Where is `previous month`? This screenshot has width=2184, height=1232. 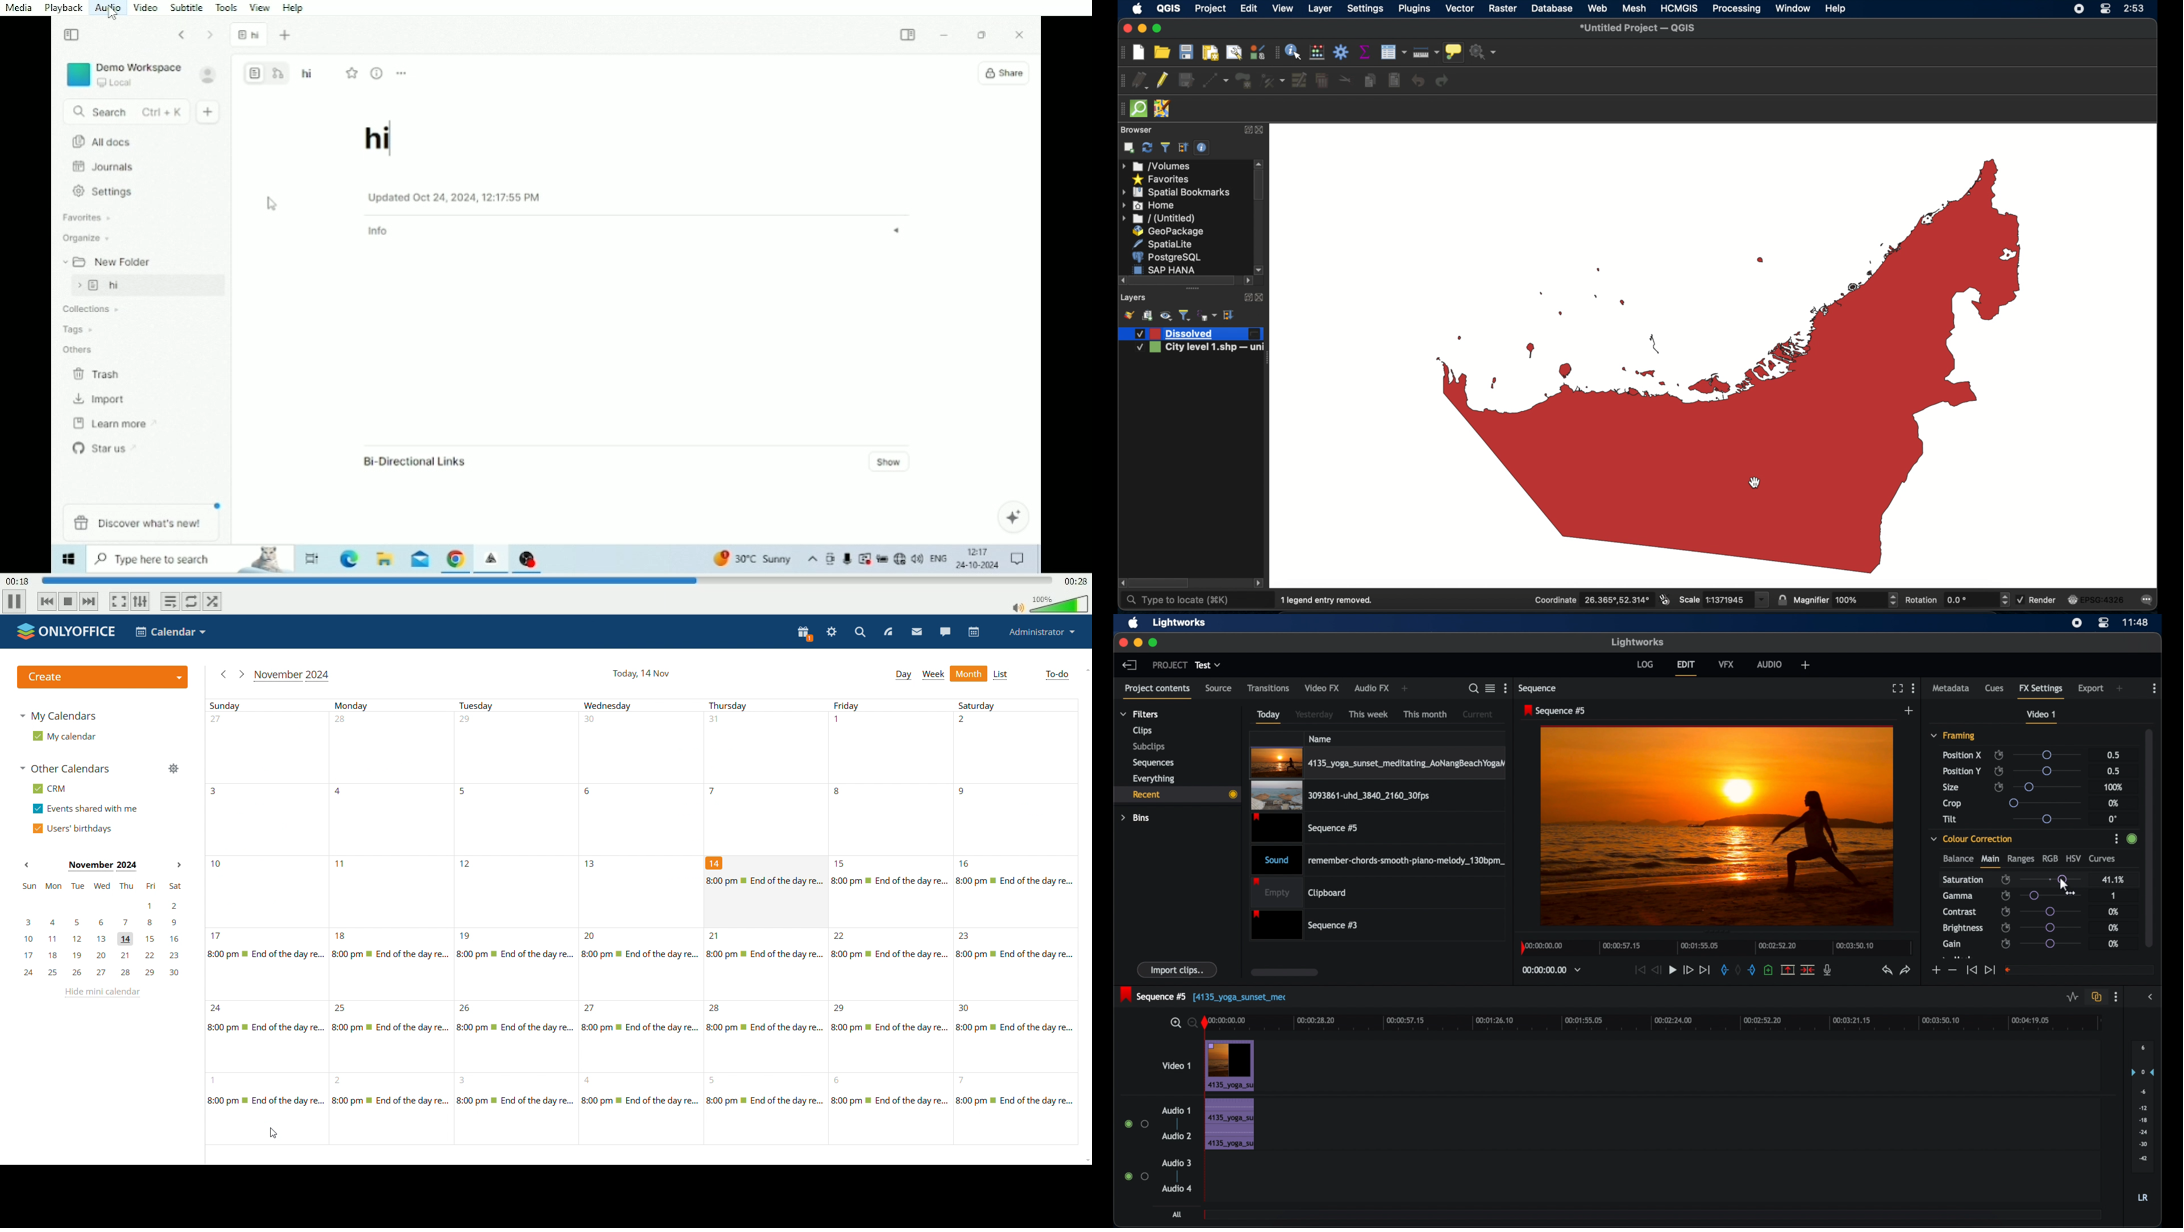 previous month is located at coordinates (26, 864).